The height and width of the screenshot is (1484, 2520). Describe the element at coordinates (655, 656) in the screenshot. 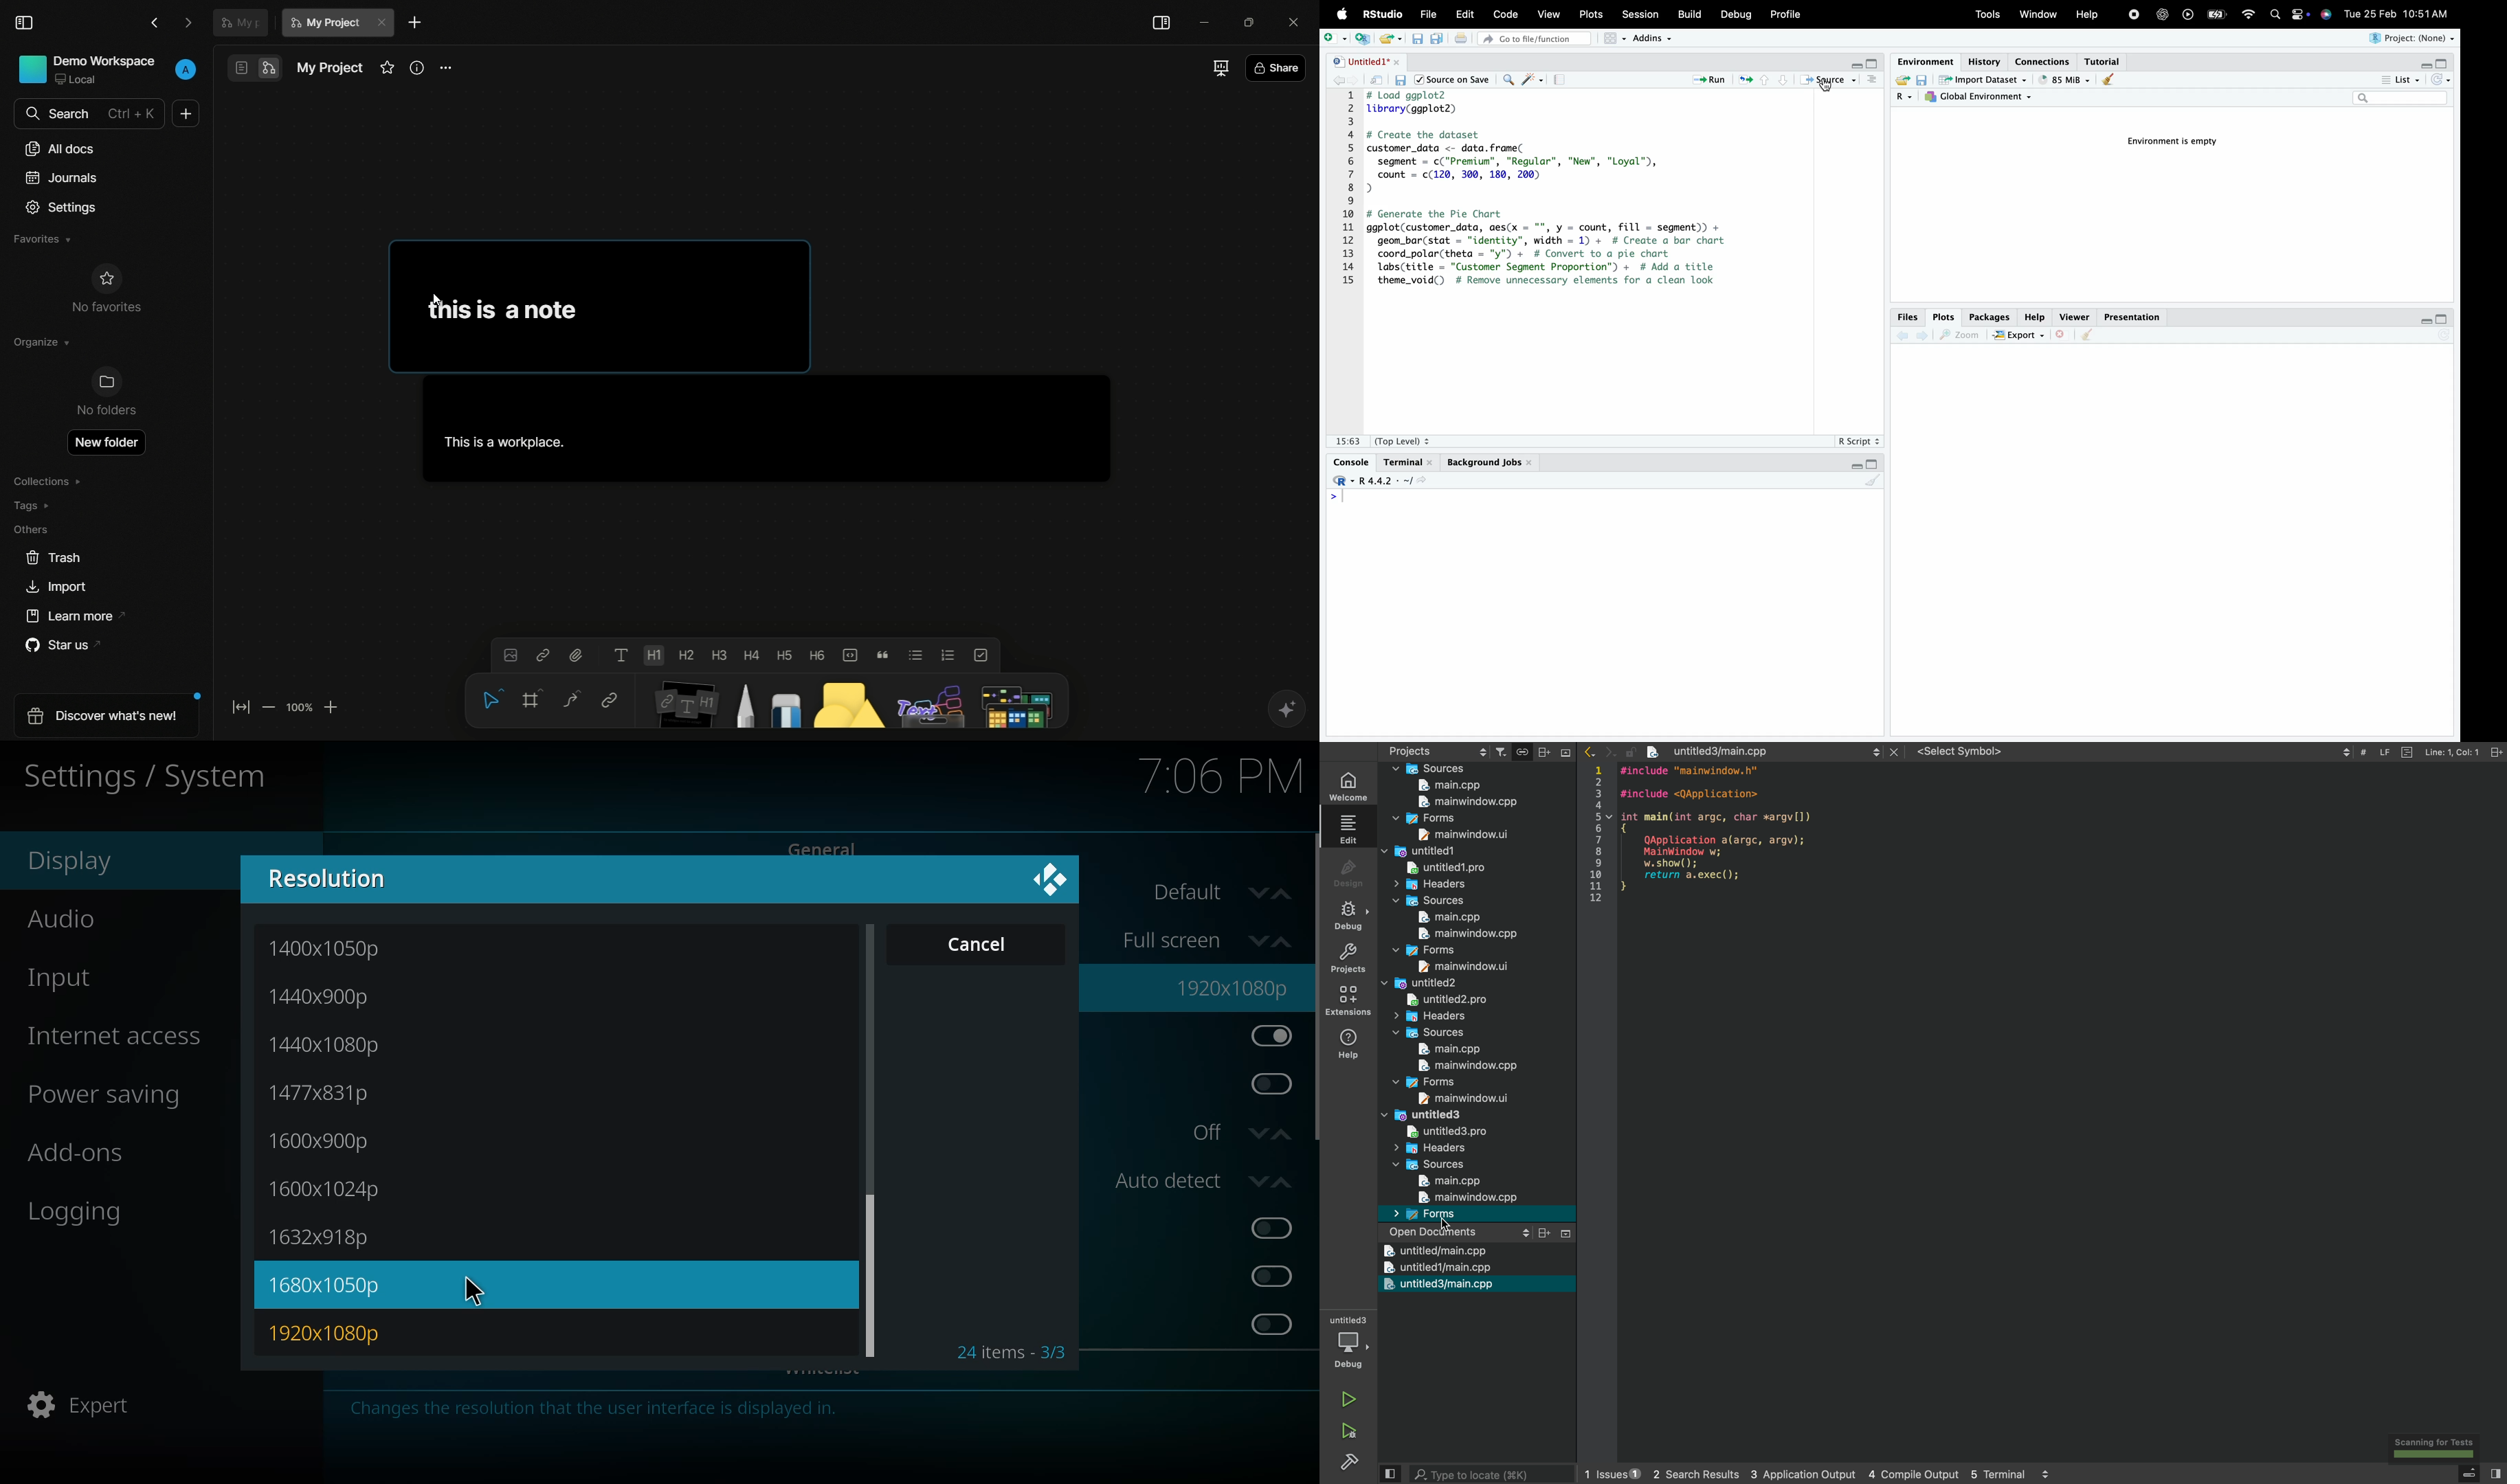

I see `heading 1` at that location.